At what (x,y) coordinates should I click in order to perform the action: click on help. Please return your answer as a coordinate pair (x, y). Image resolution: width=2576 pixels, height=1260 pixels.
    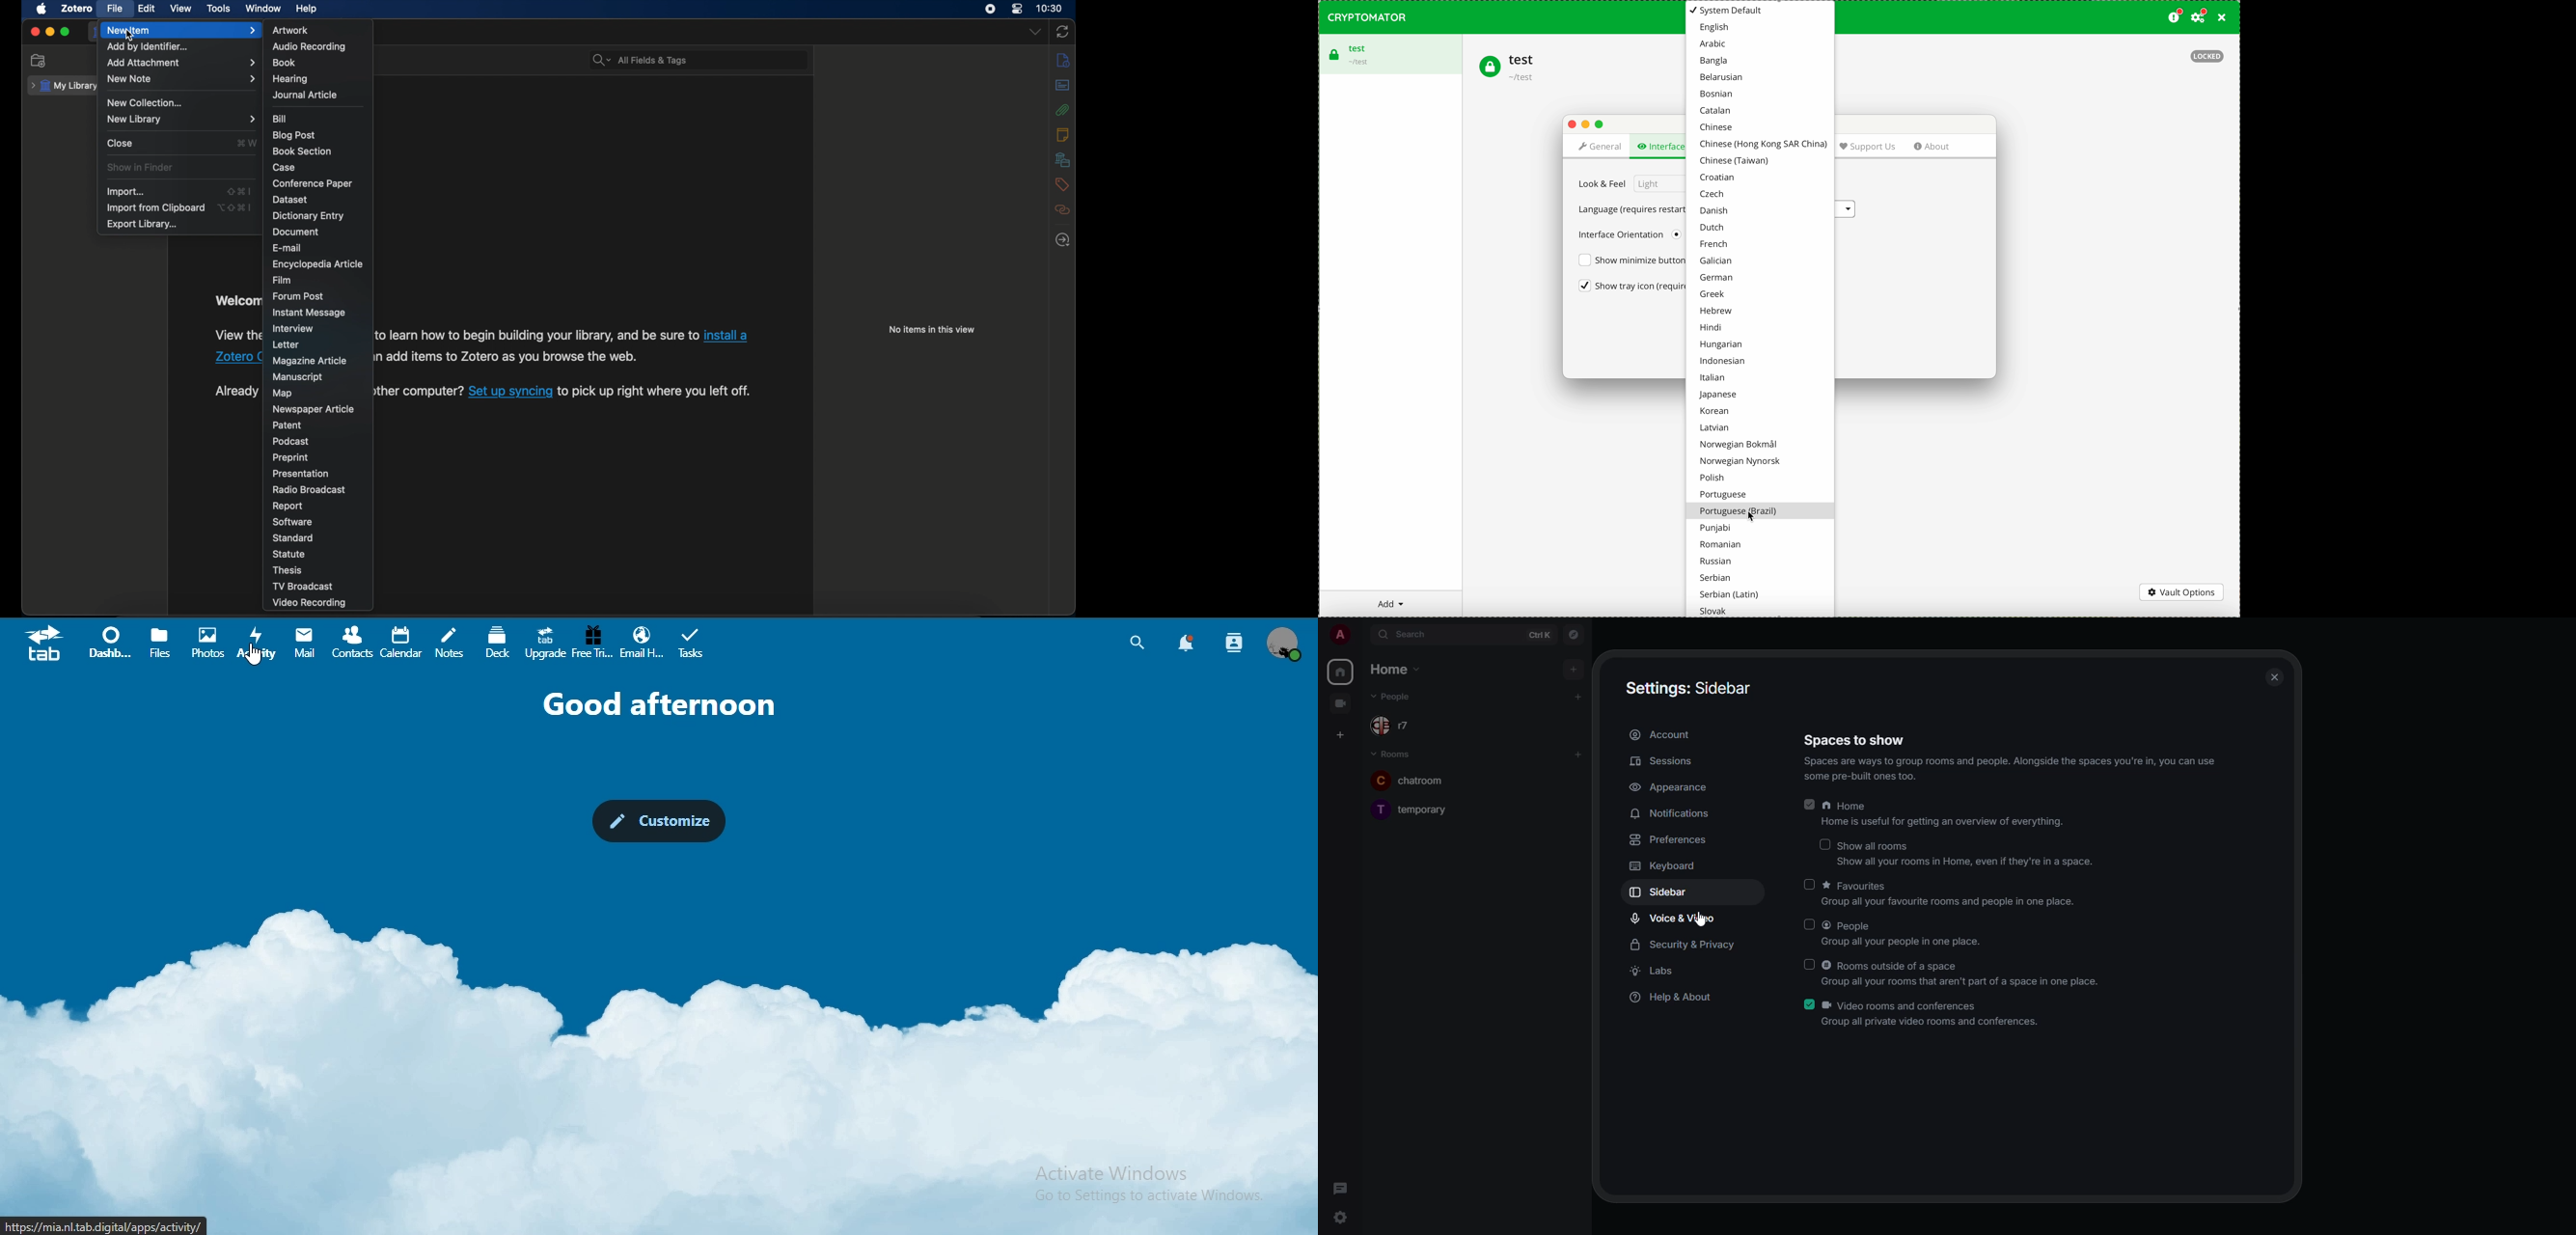
    Looking at the image, I should click on (306, 9).